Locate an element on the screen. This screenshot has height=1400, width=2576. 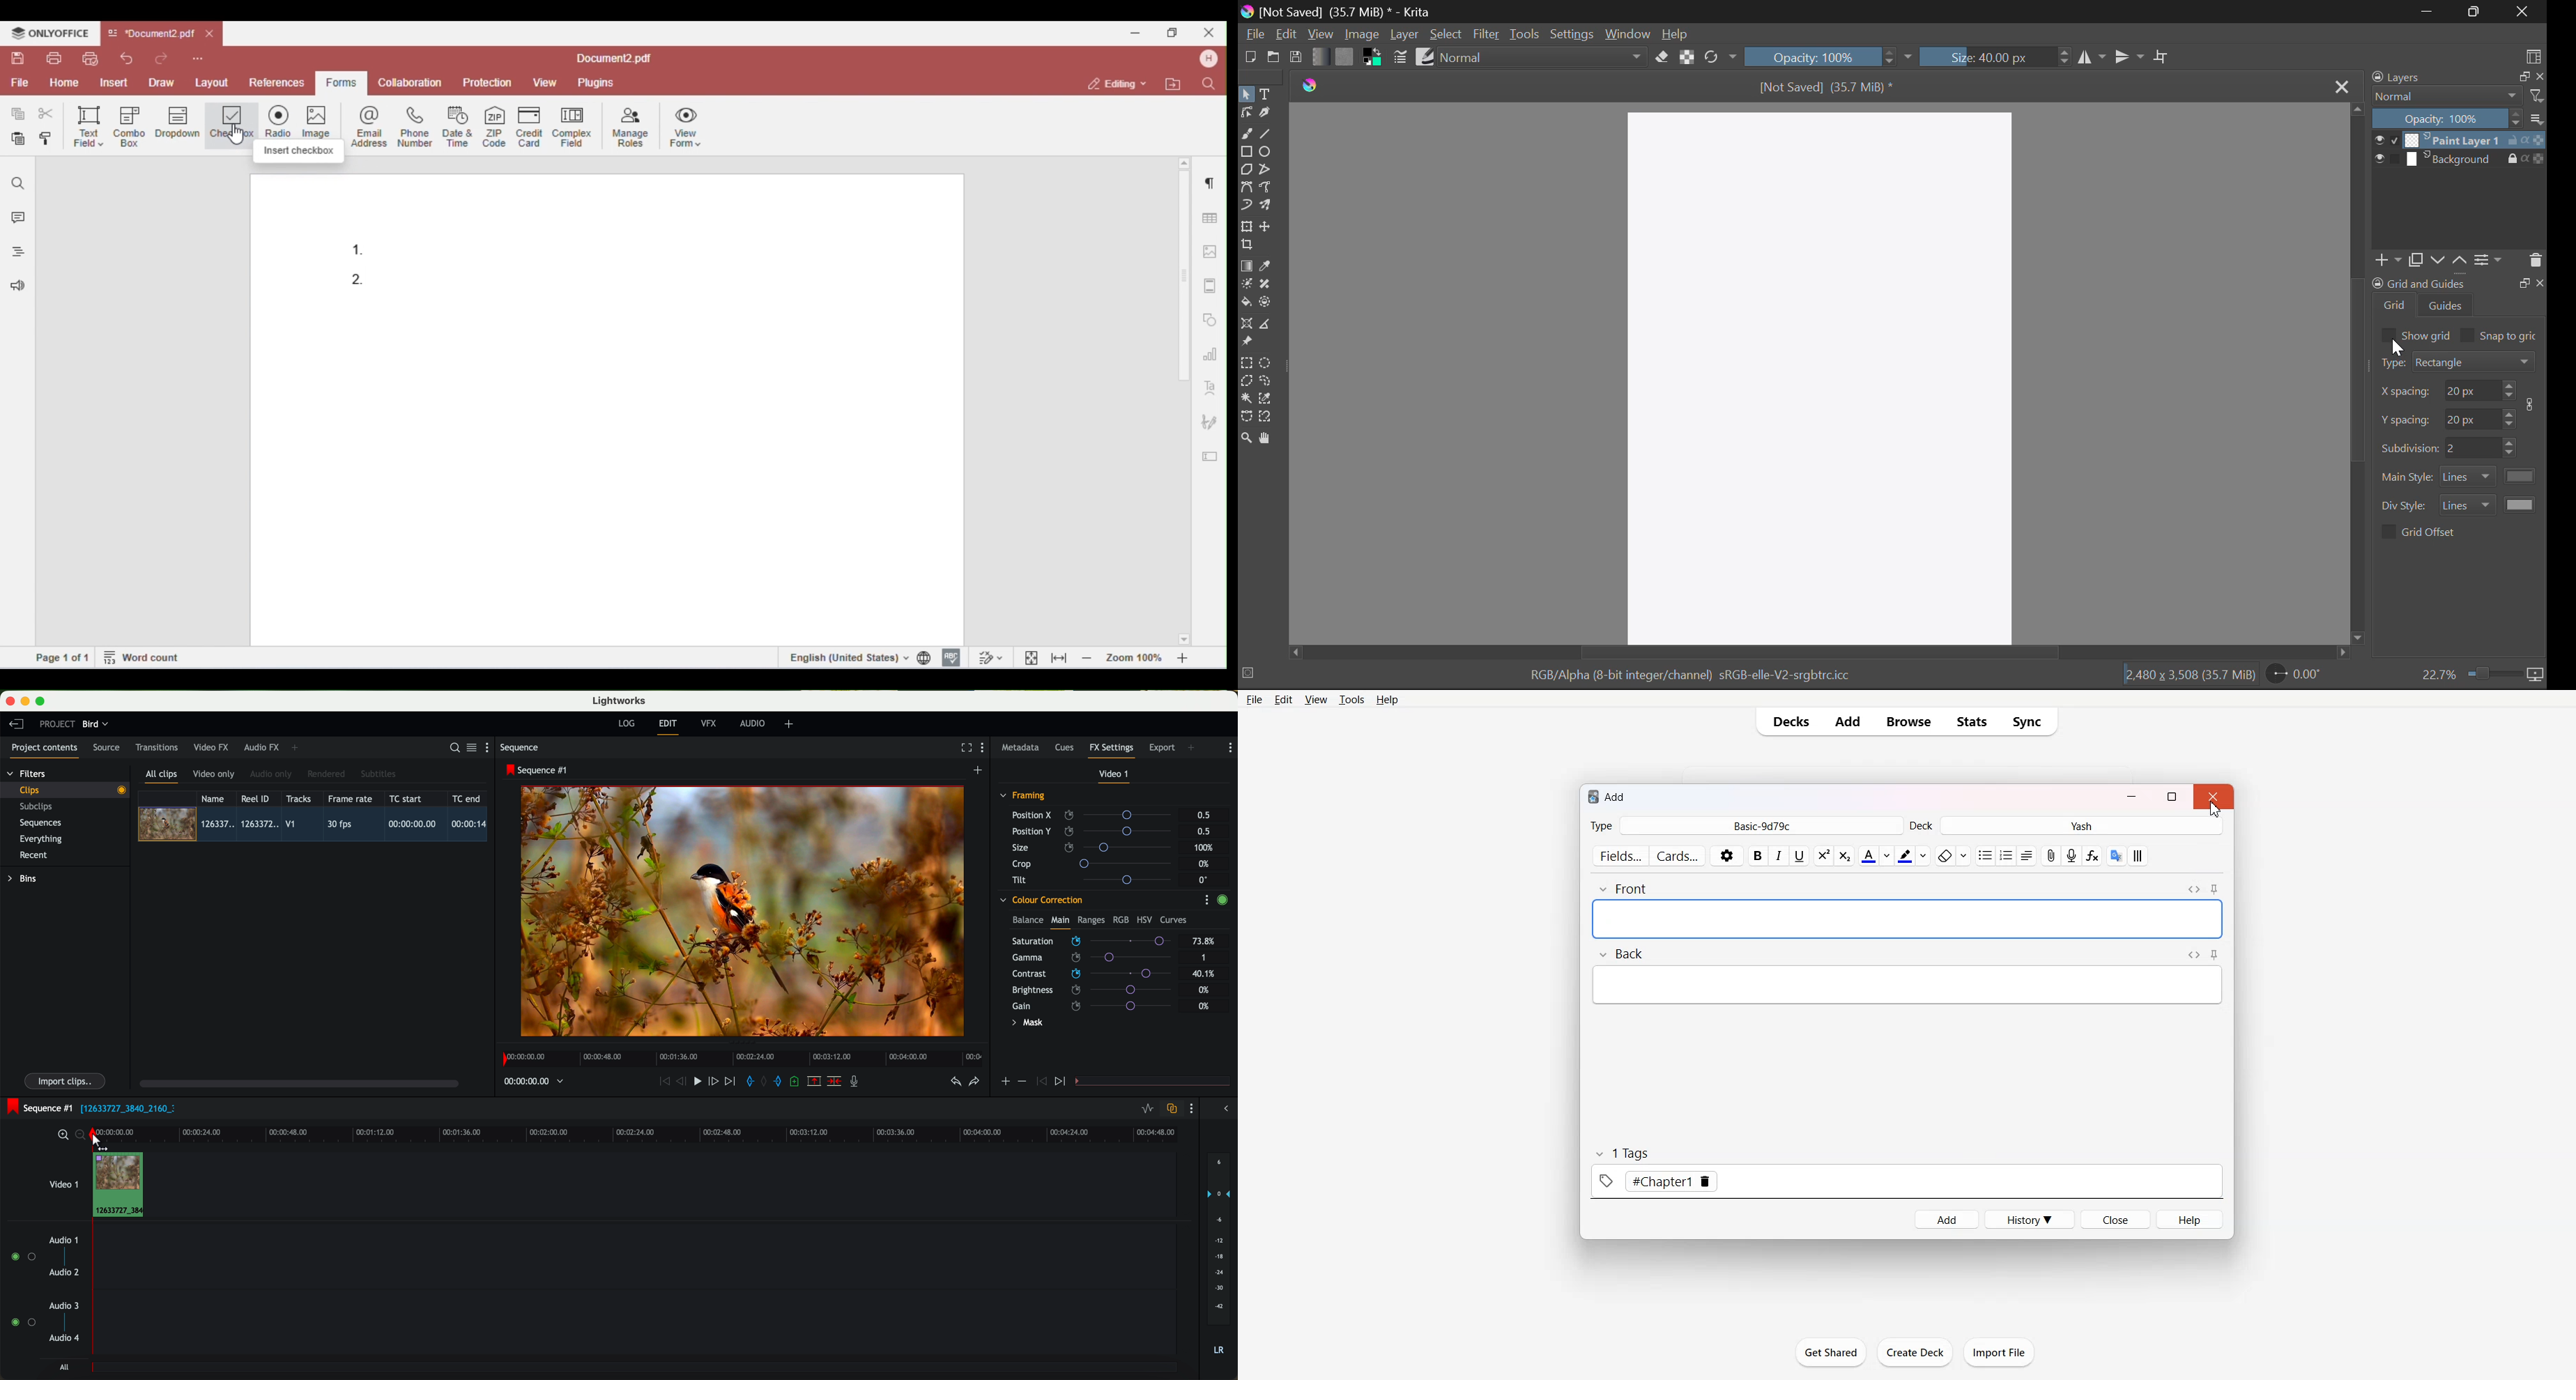
Tools is located at coordinates (1352, 700).